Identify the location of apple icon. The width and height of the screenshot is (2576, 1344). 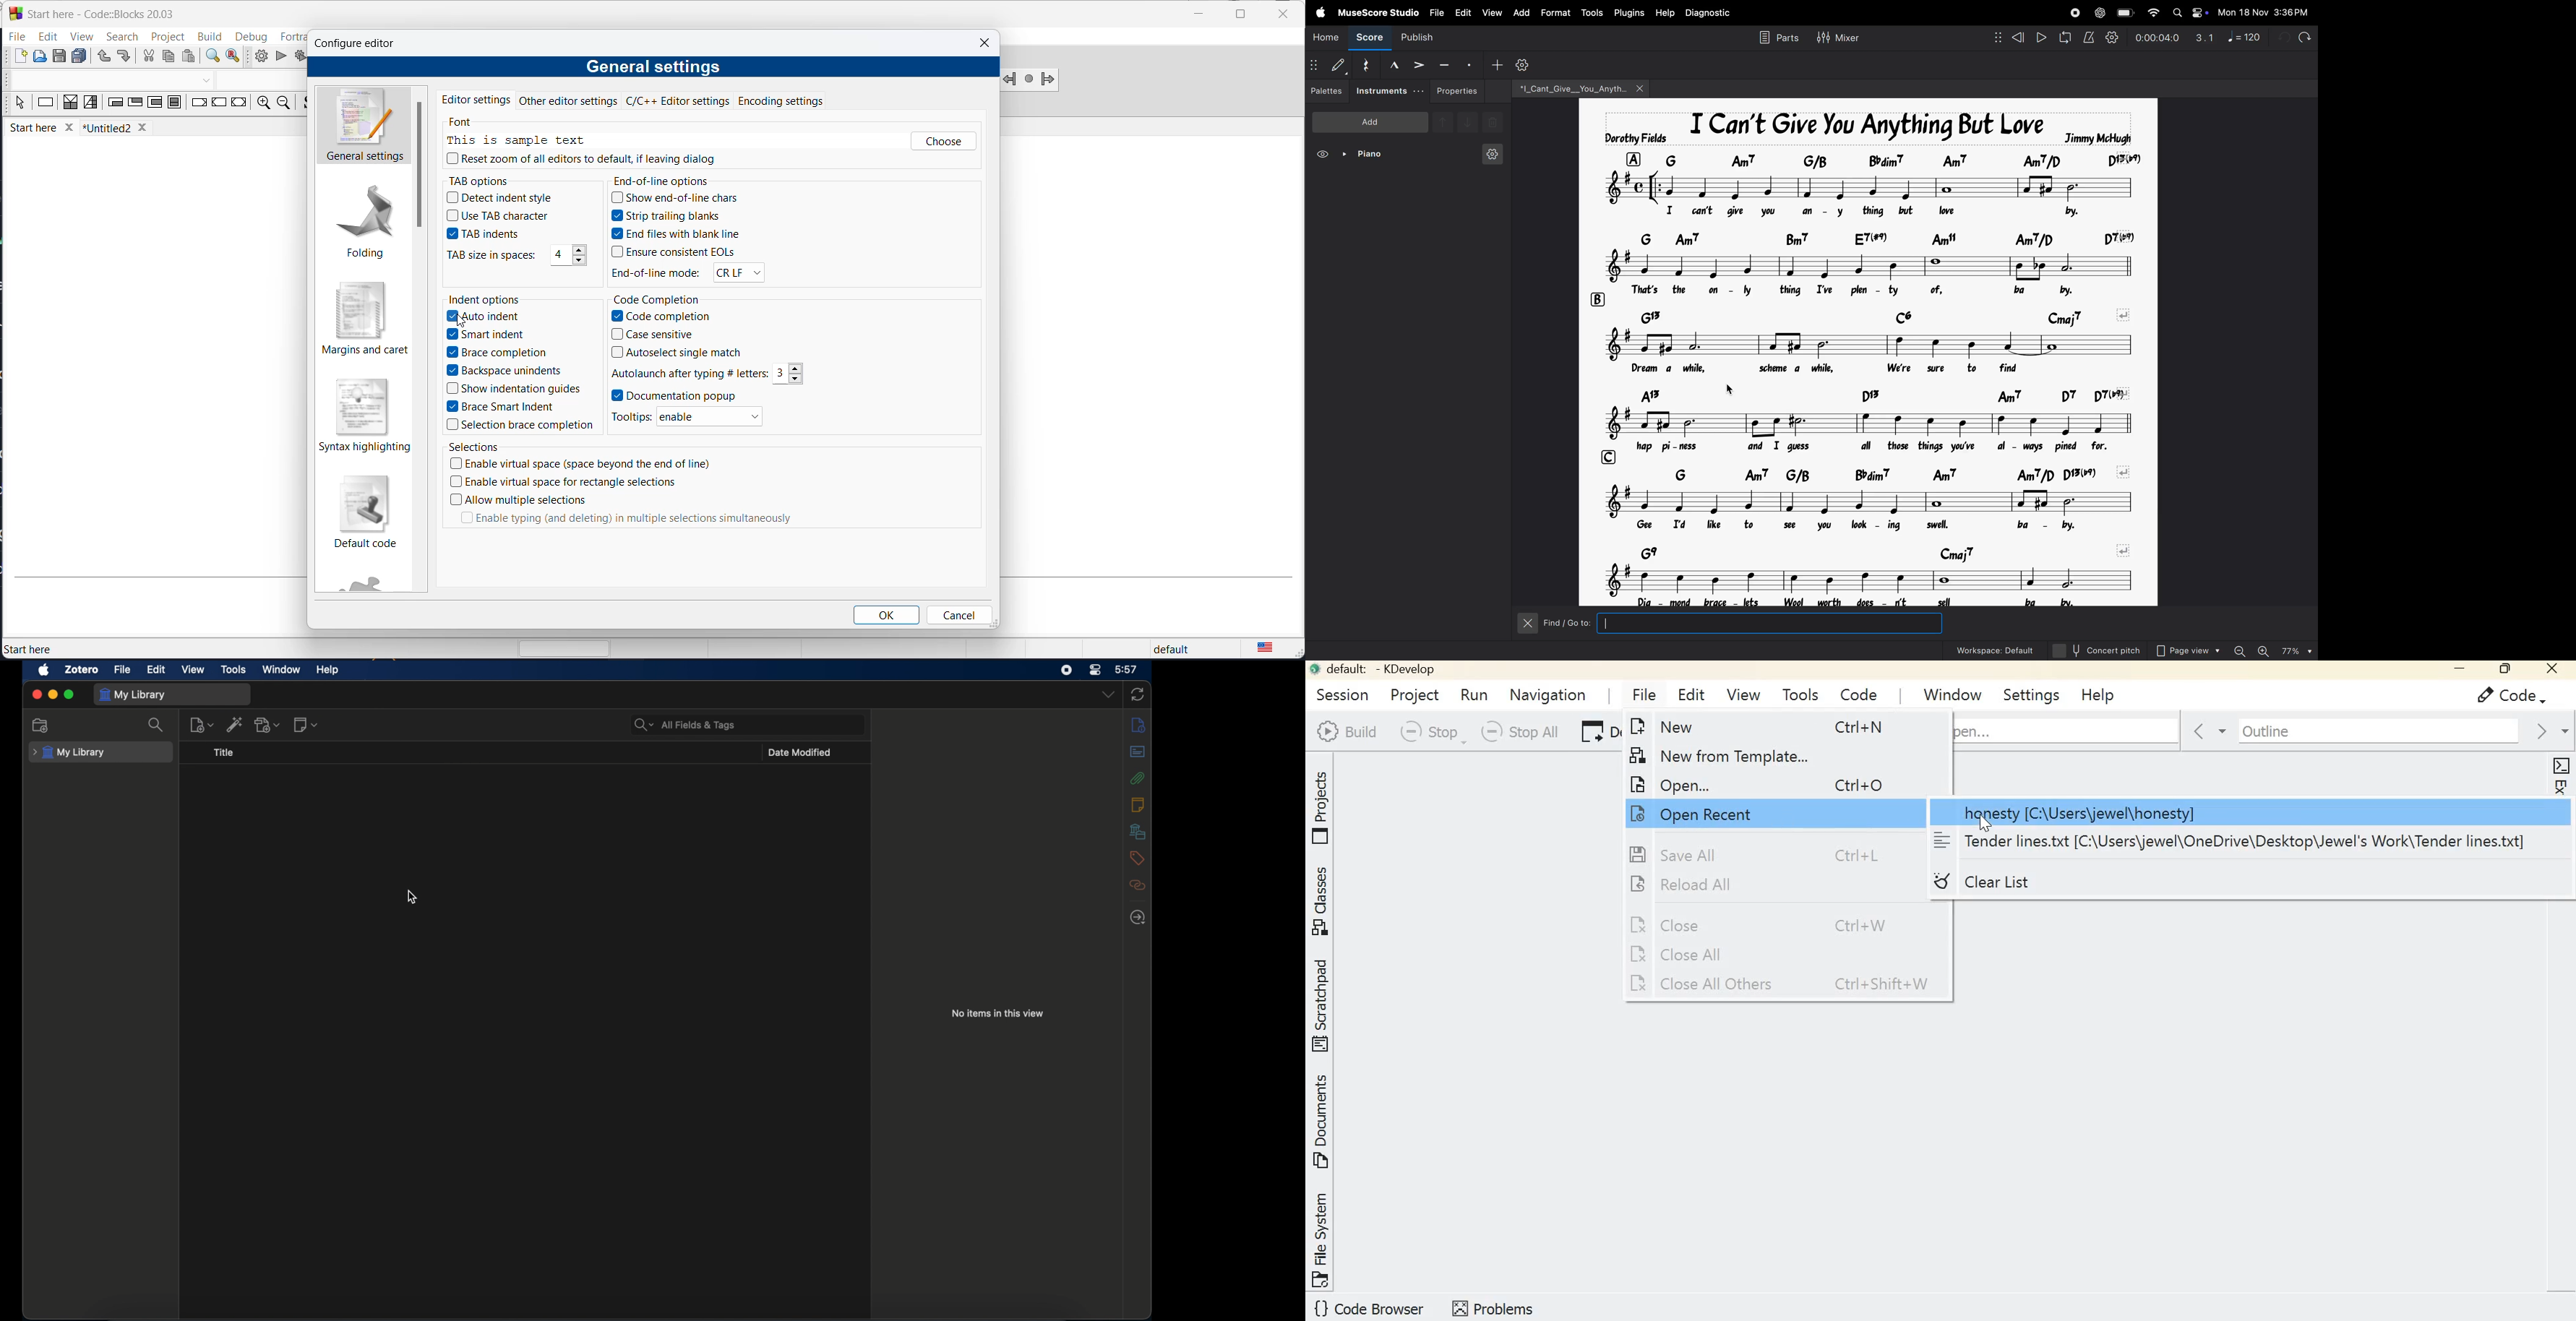
(45, 670).